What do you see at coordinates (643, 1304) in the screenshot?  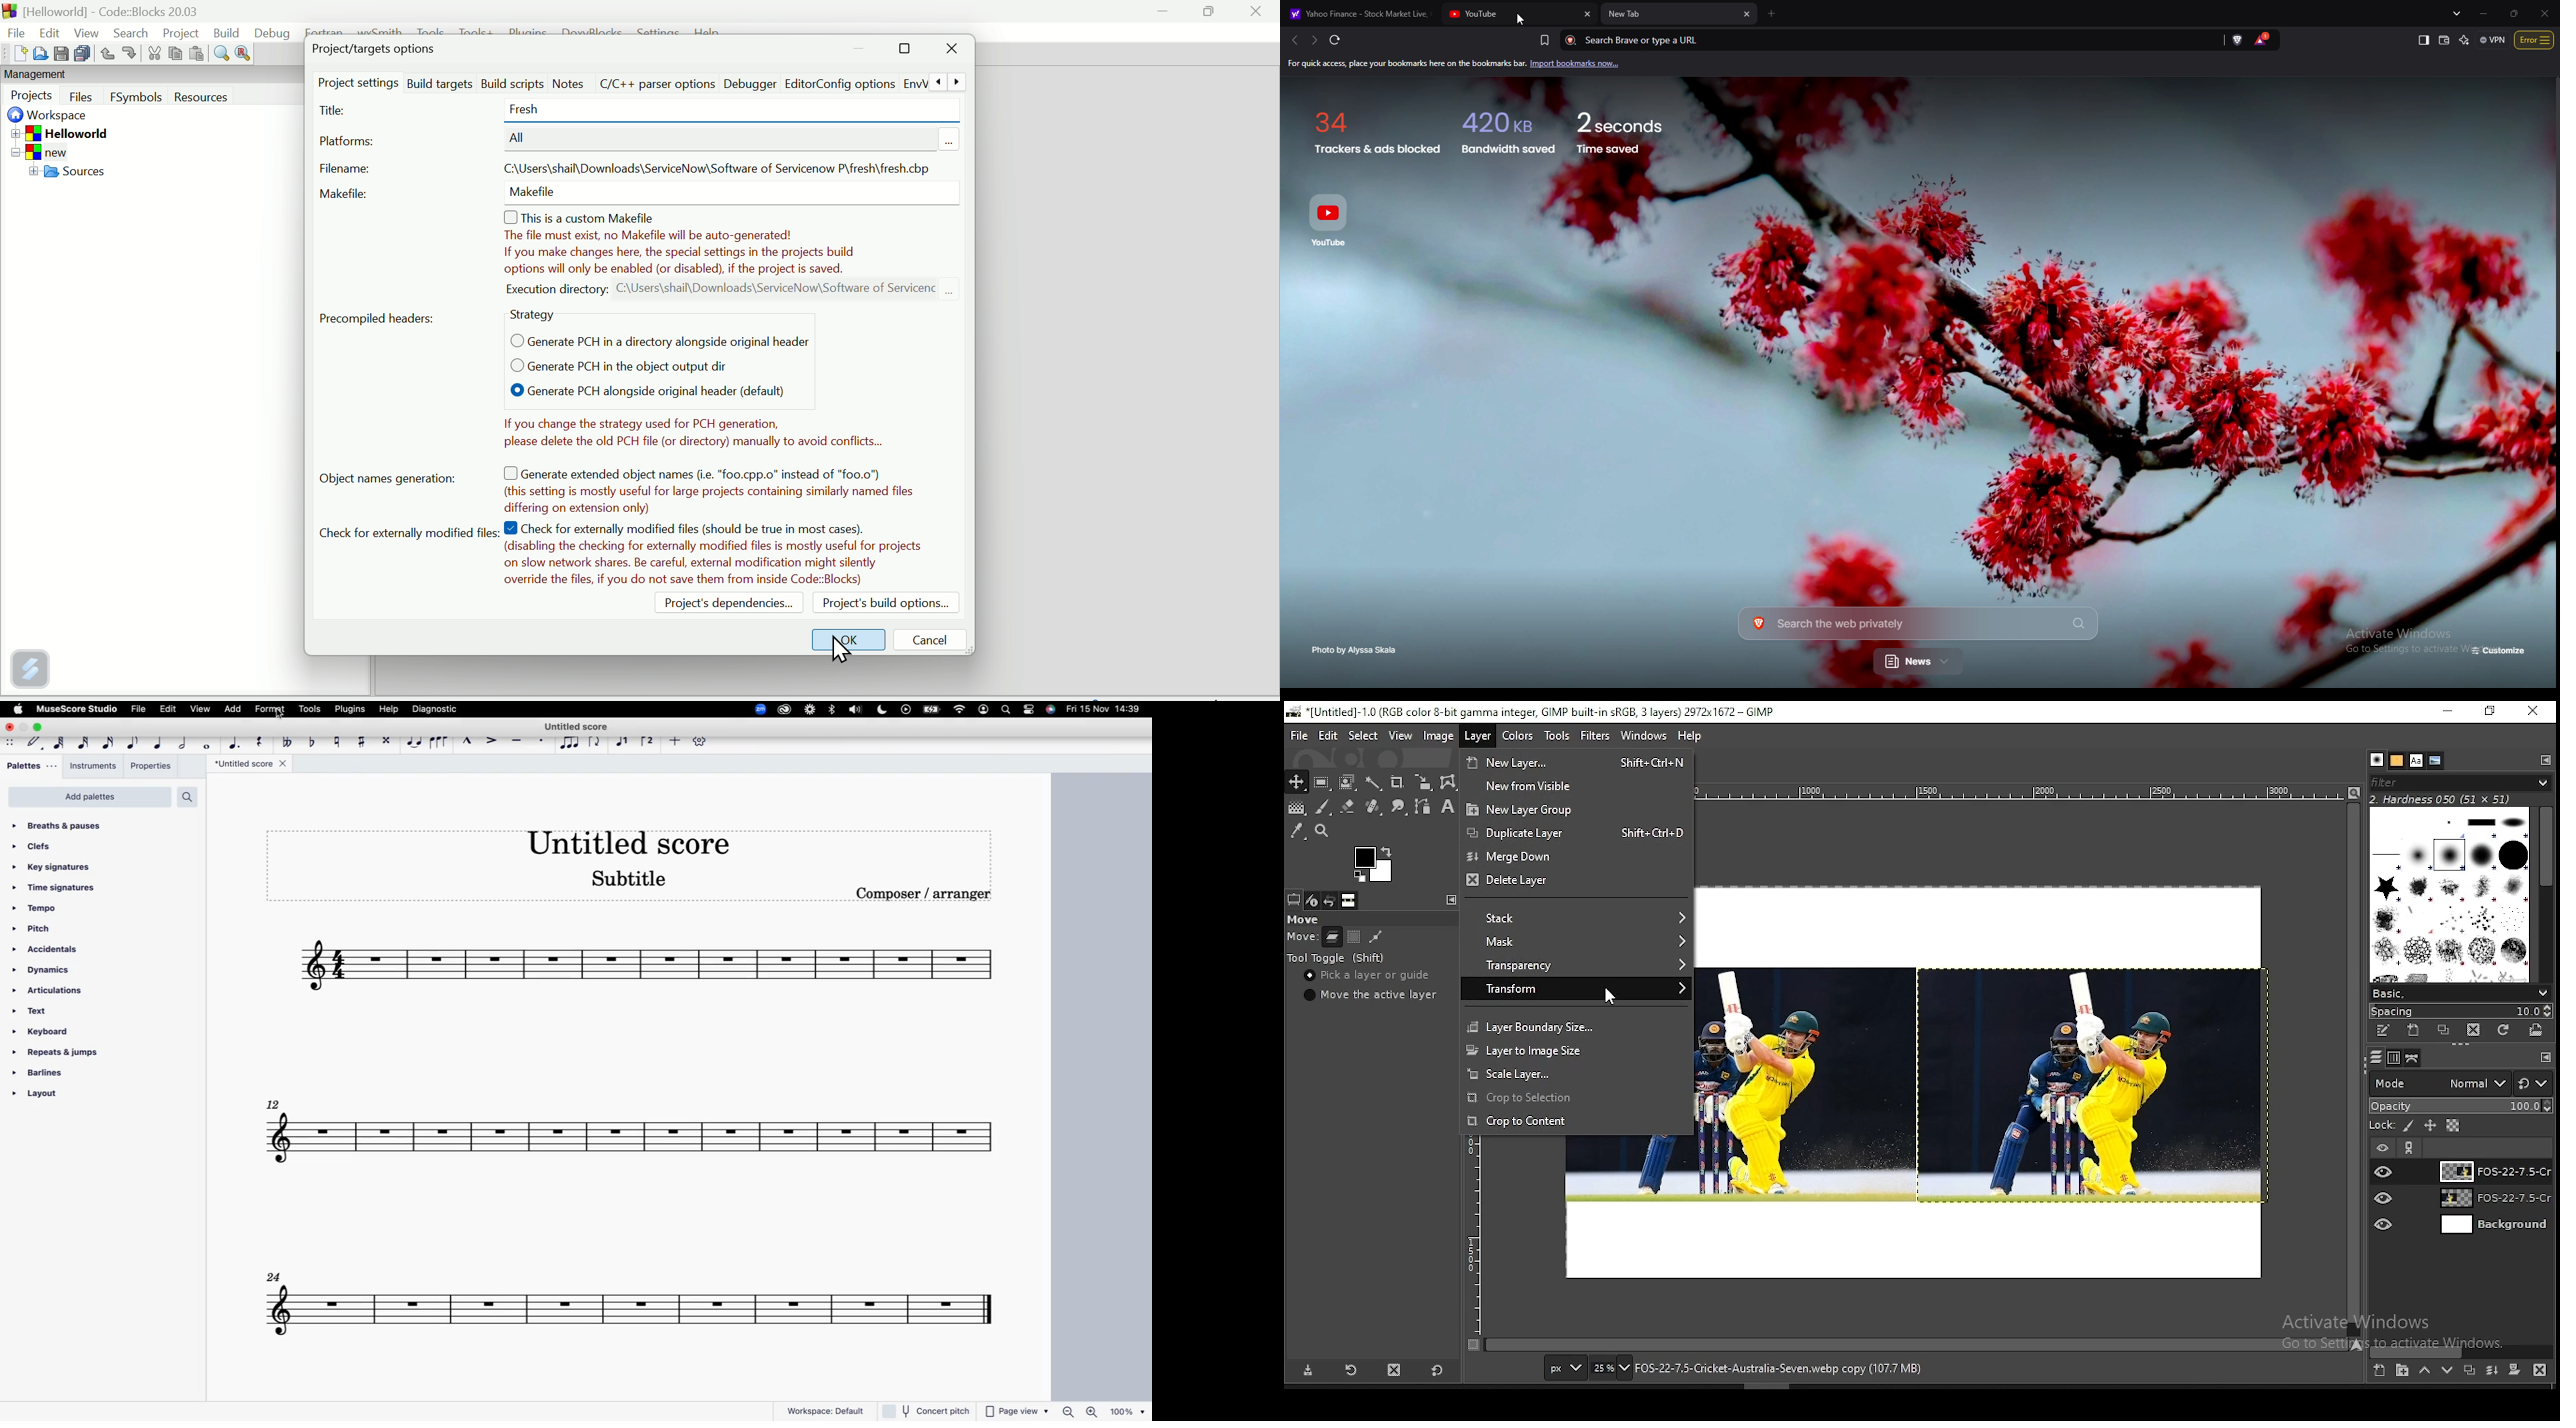 I see `score` at bounding box center [643, 1304].